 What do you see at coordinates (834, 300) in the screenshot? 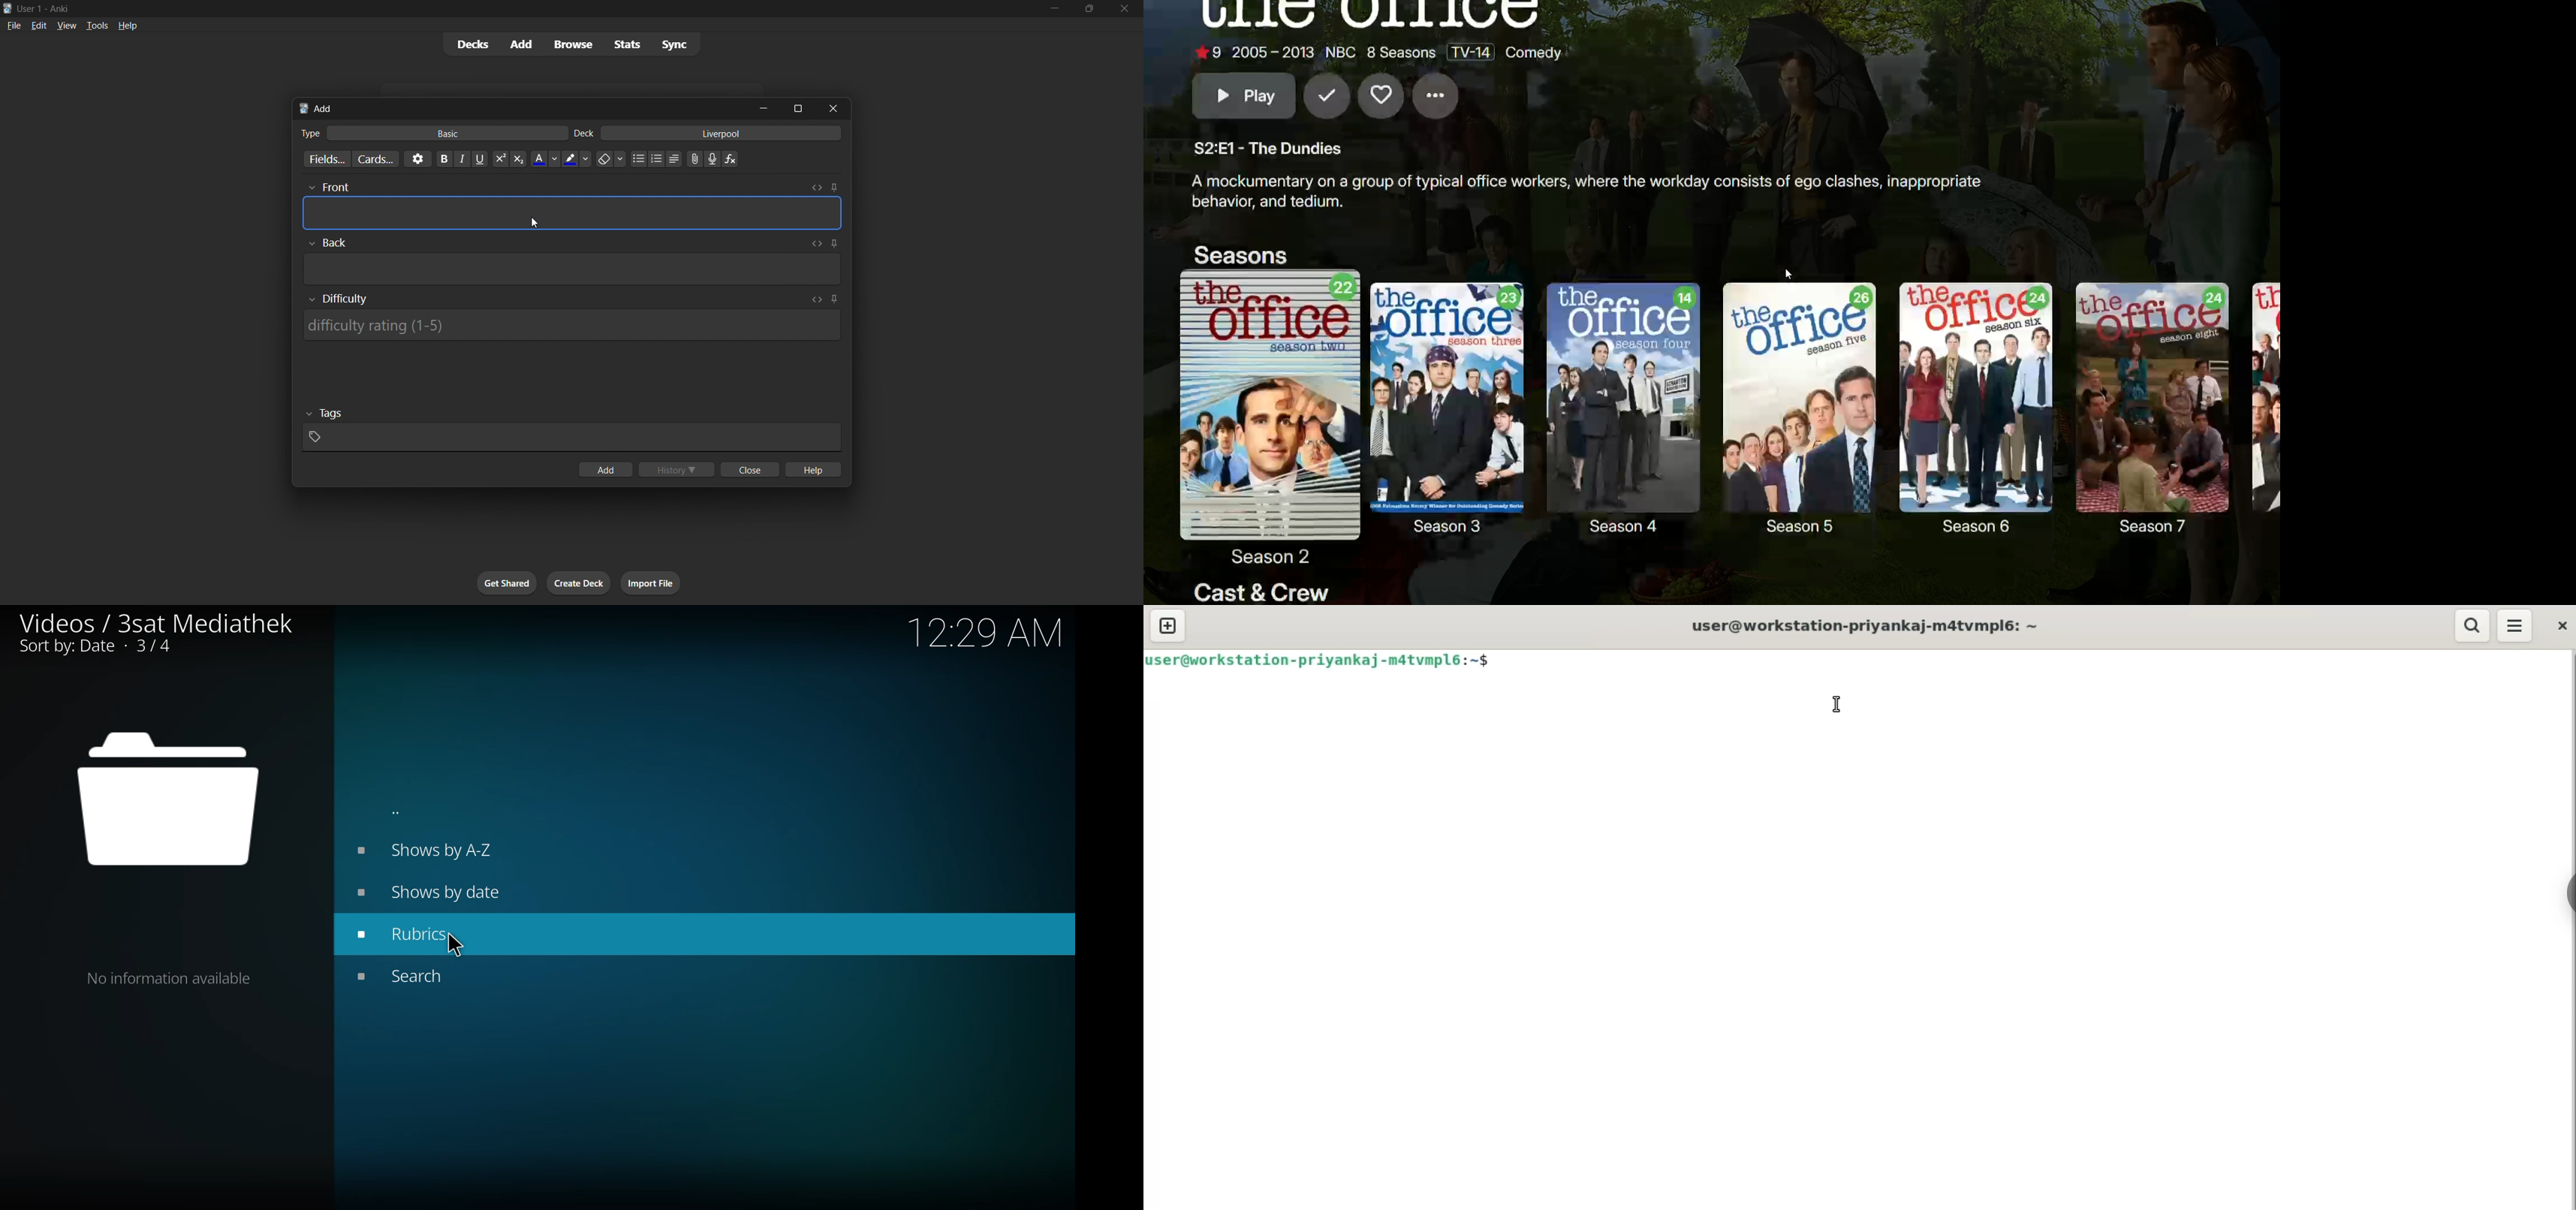
I see `Toggle sticky` at bounding box center [834, 300].